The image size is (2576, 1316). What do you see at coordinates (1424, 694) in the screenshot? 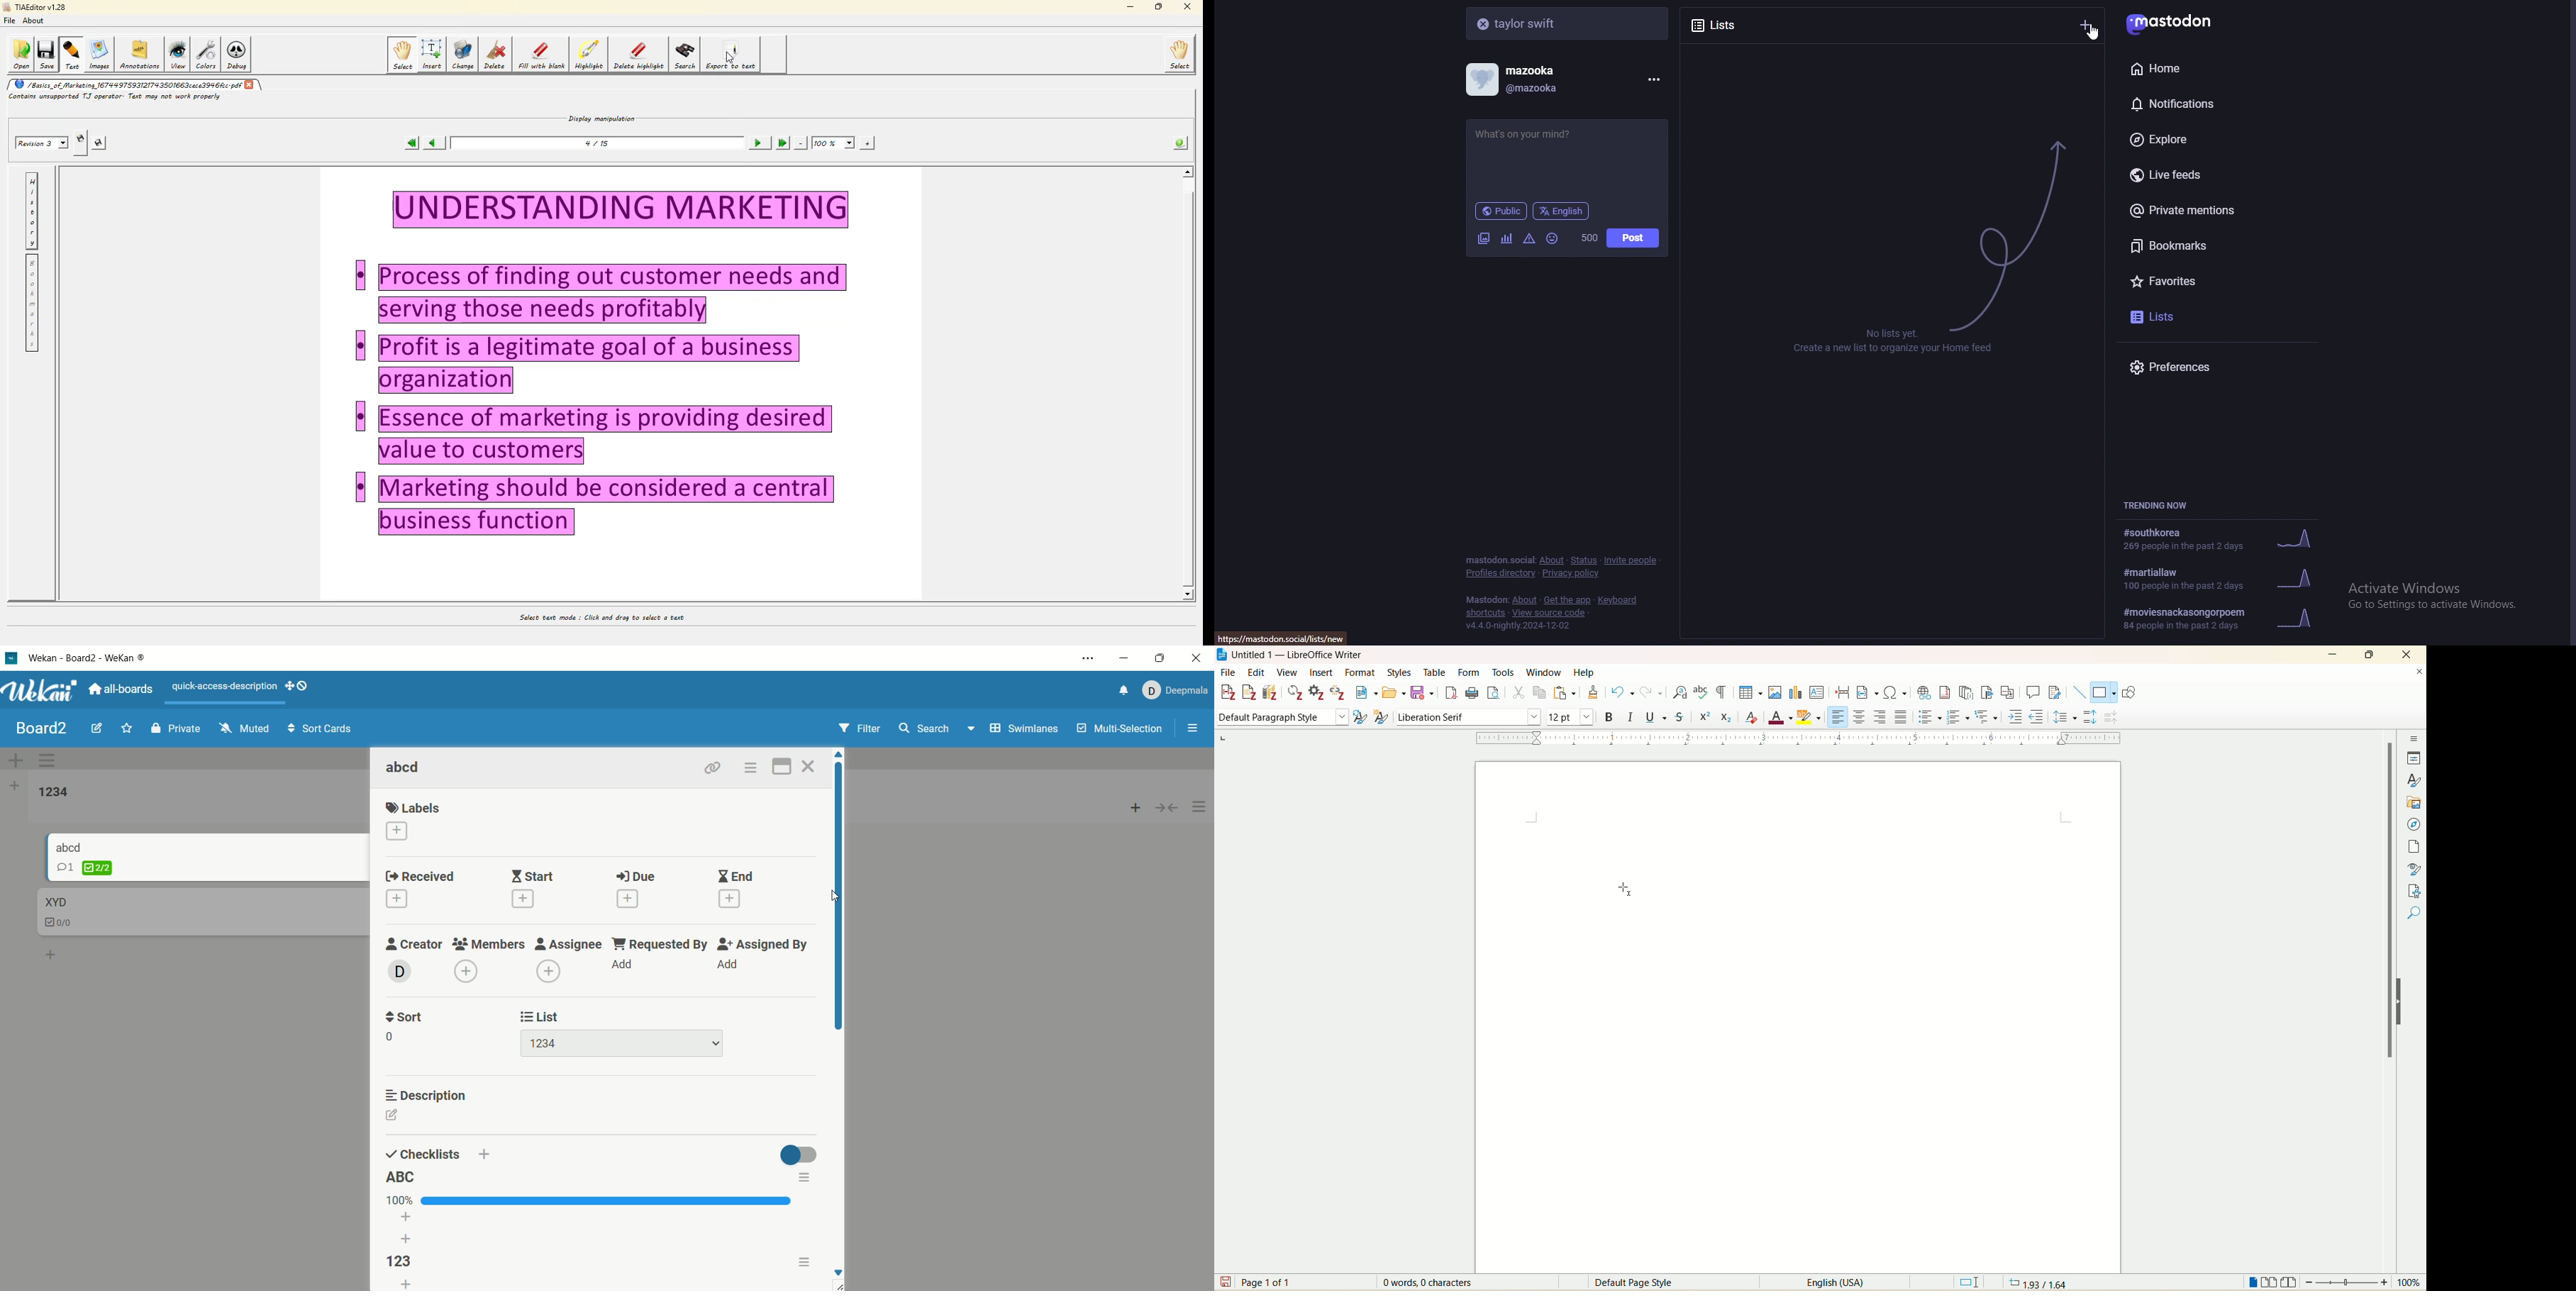
I see `save` at bounding box center [1424, 694].